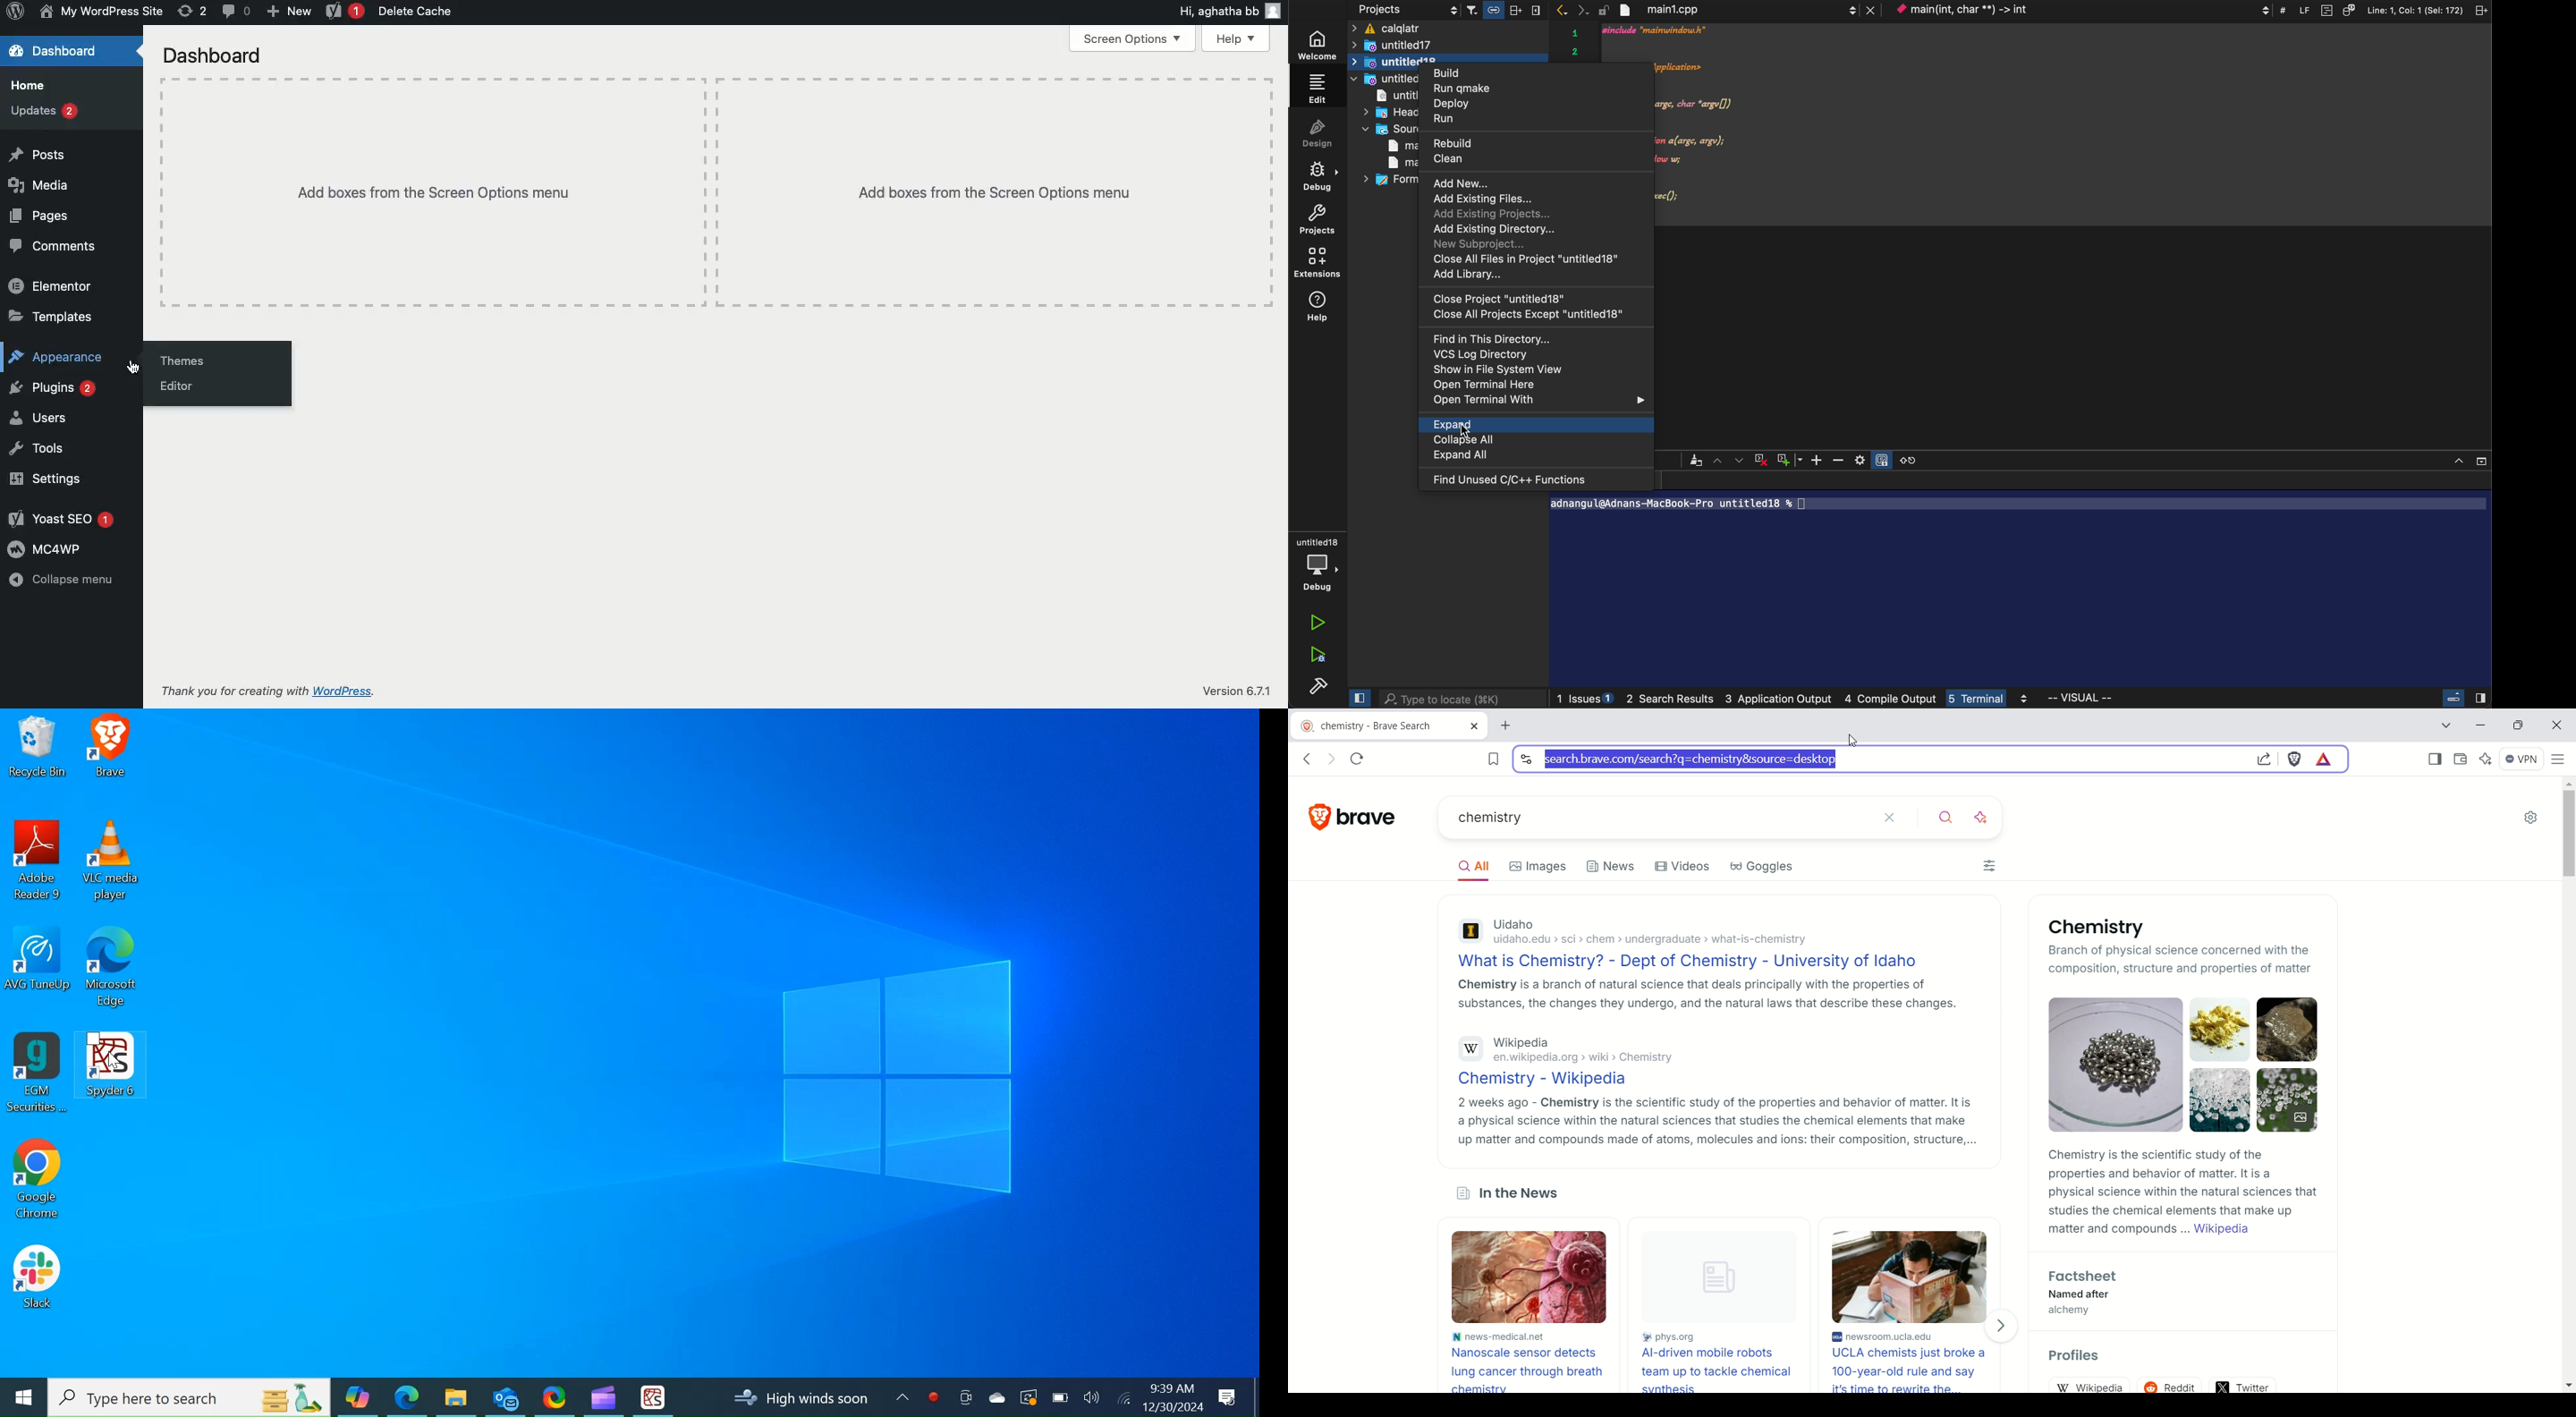  Describe the element at coordinates (1693, 961) in the screenshot. I see `What is Chemistry? - Dept of Chemistry - University of Idaho` at that location.